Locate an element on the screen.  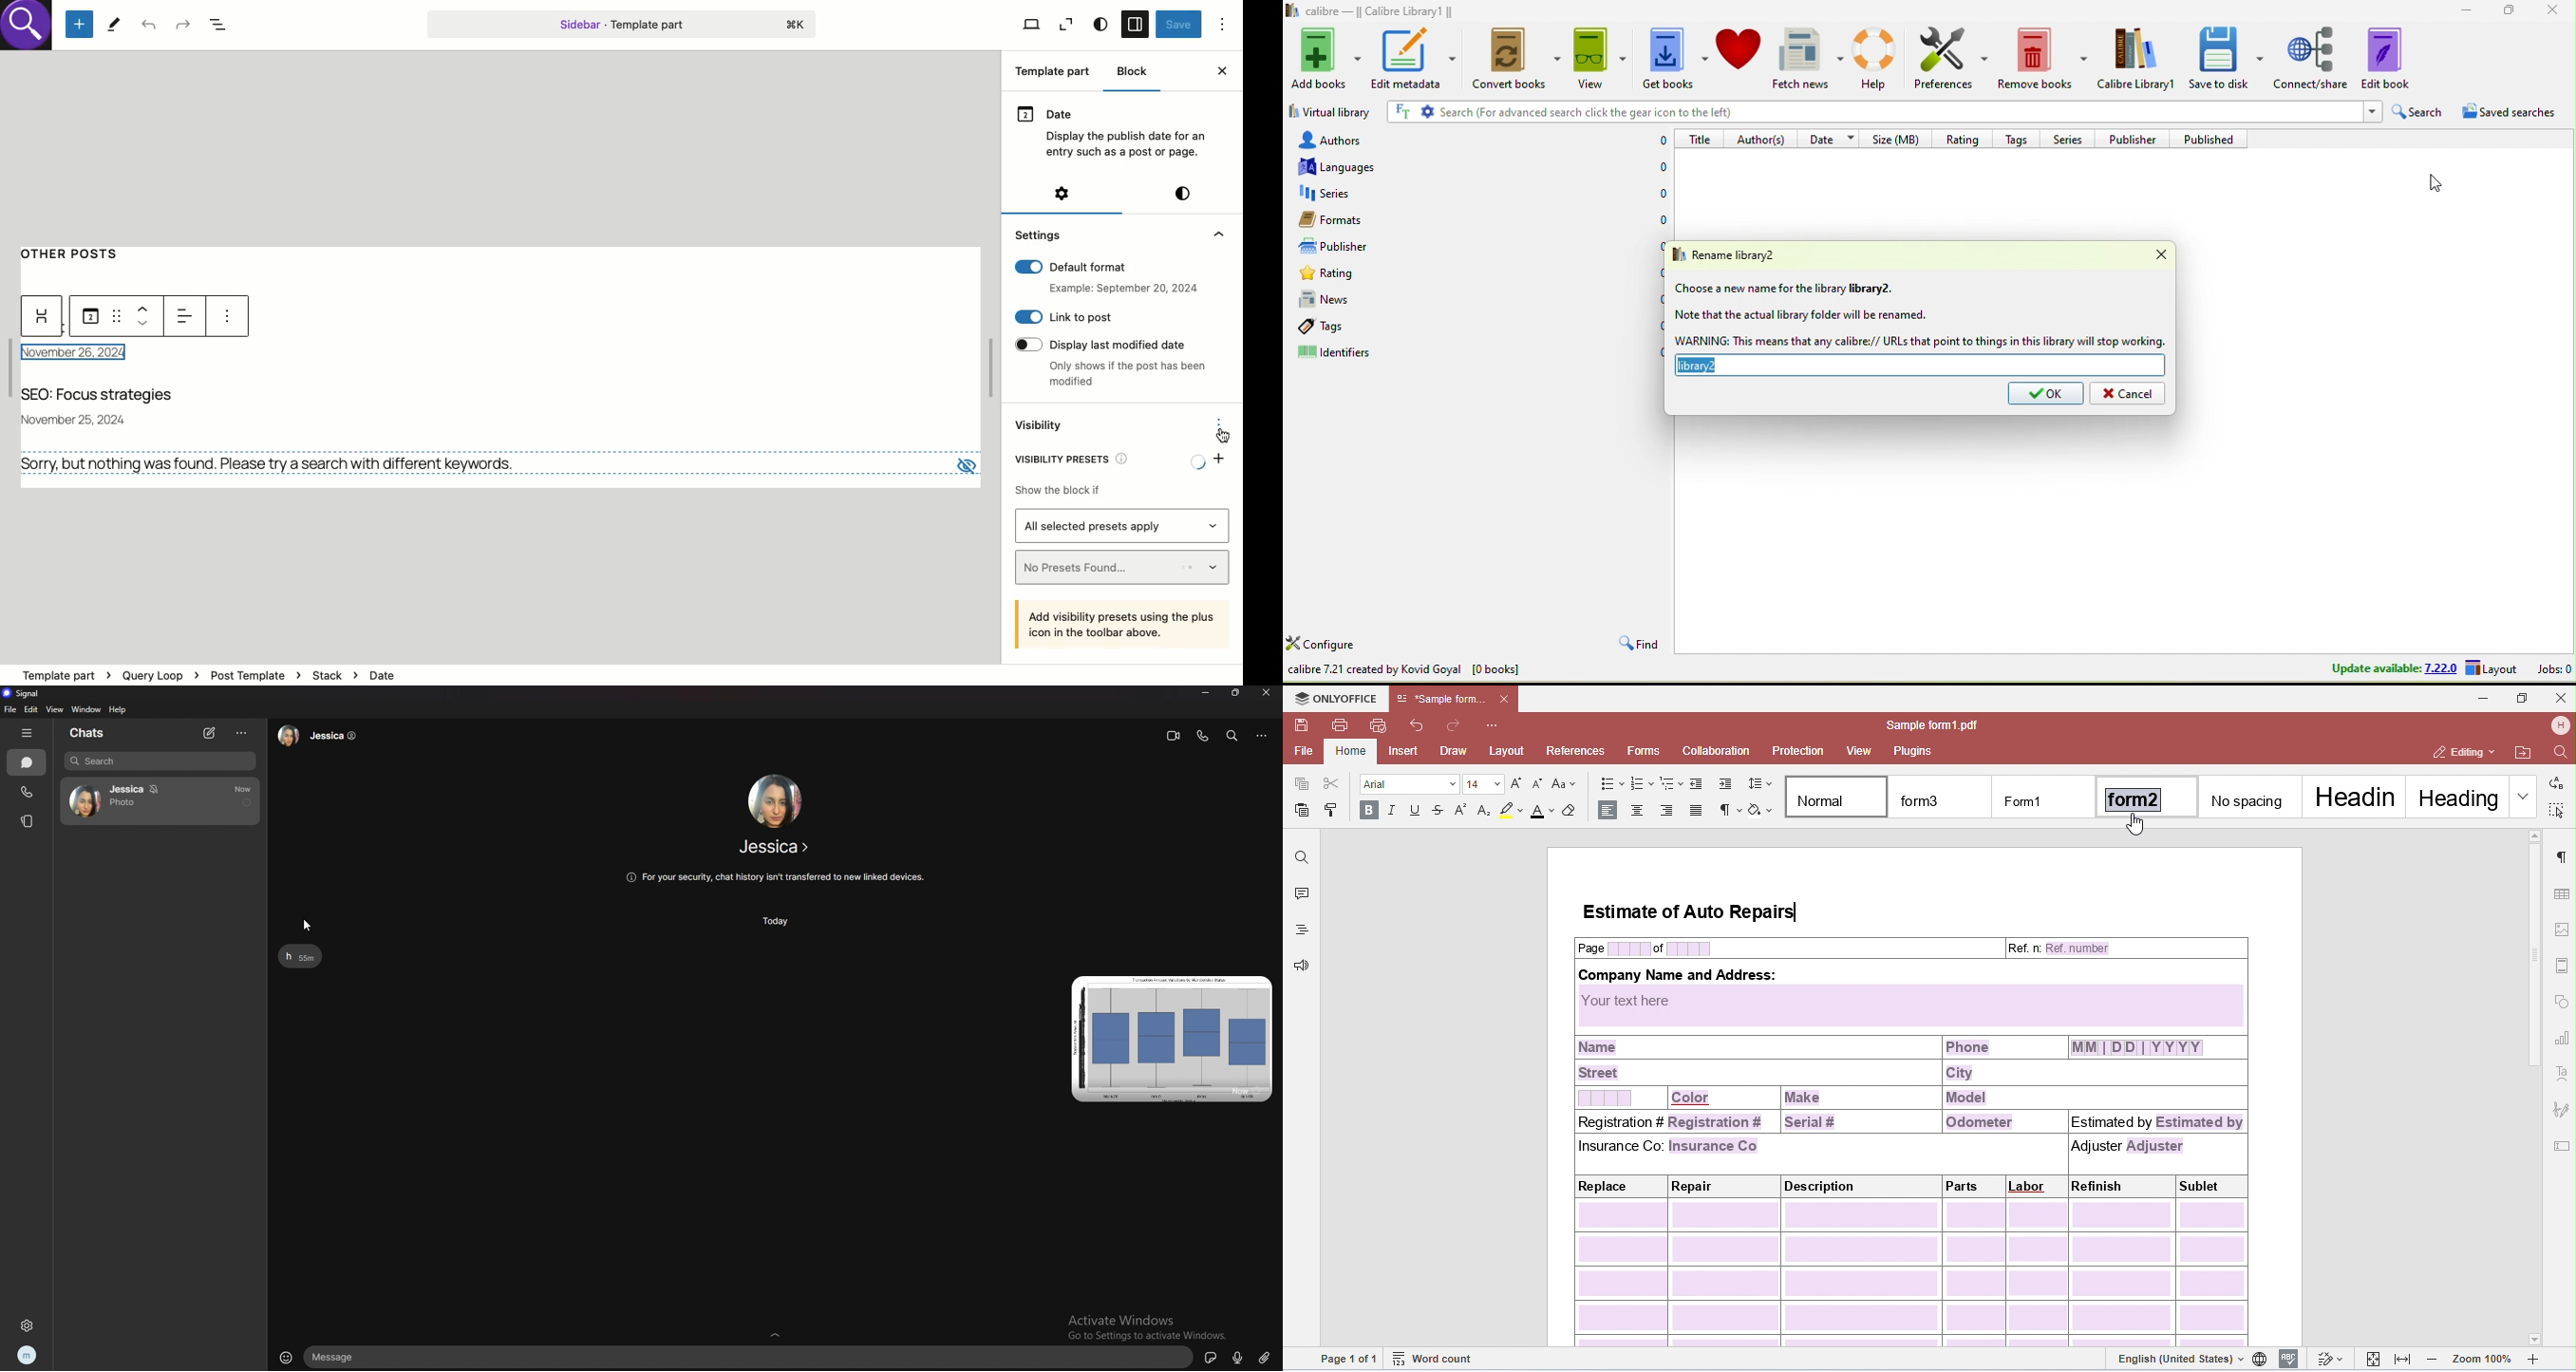
hide tab is located at coordinates (27, 734).